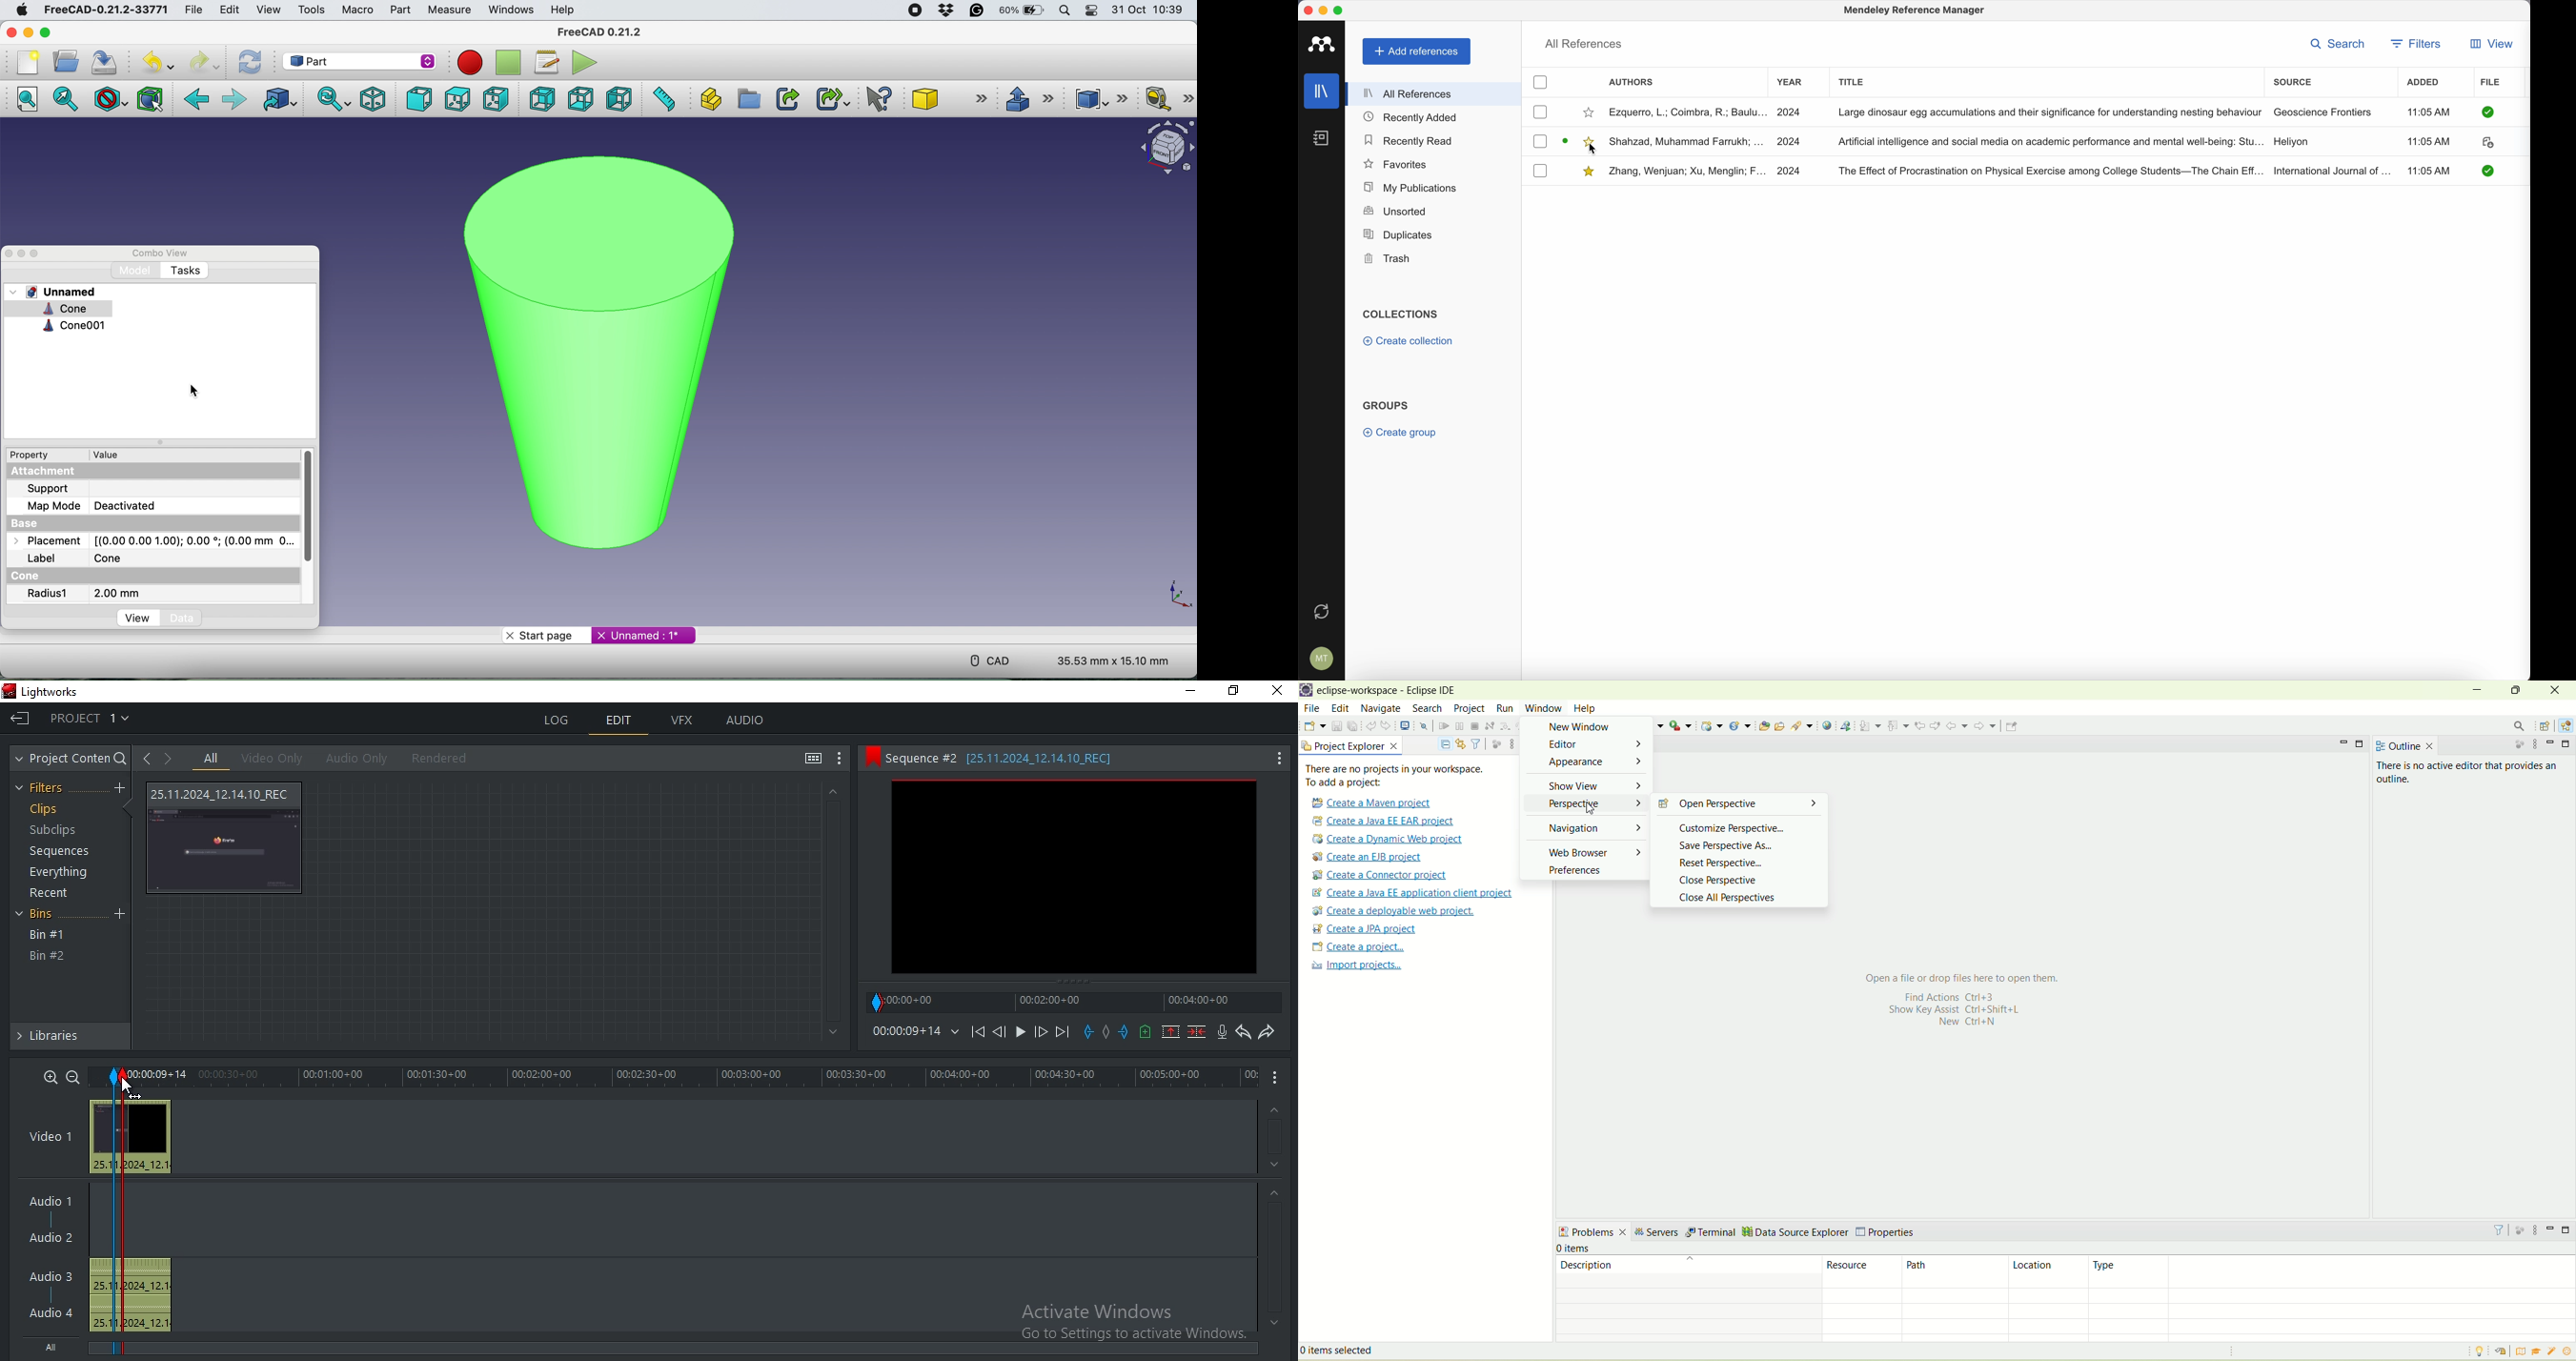 This screenshot has width=2576, height=1372. What do you see at coordinates (1512, 743) in the screenshot?
I see `view menu` at bounding box center [1512, 743].